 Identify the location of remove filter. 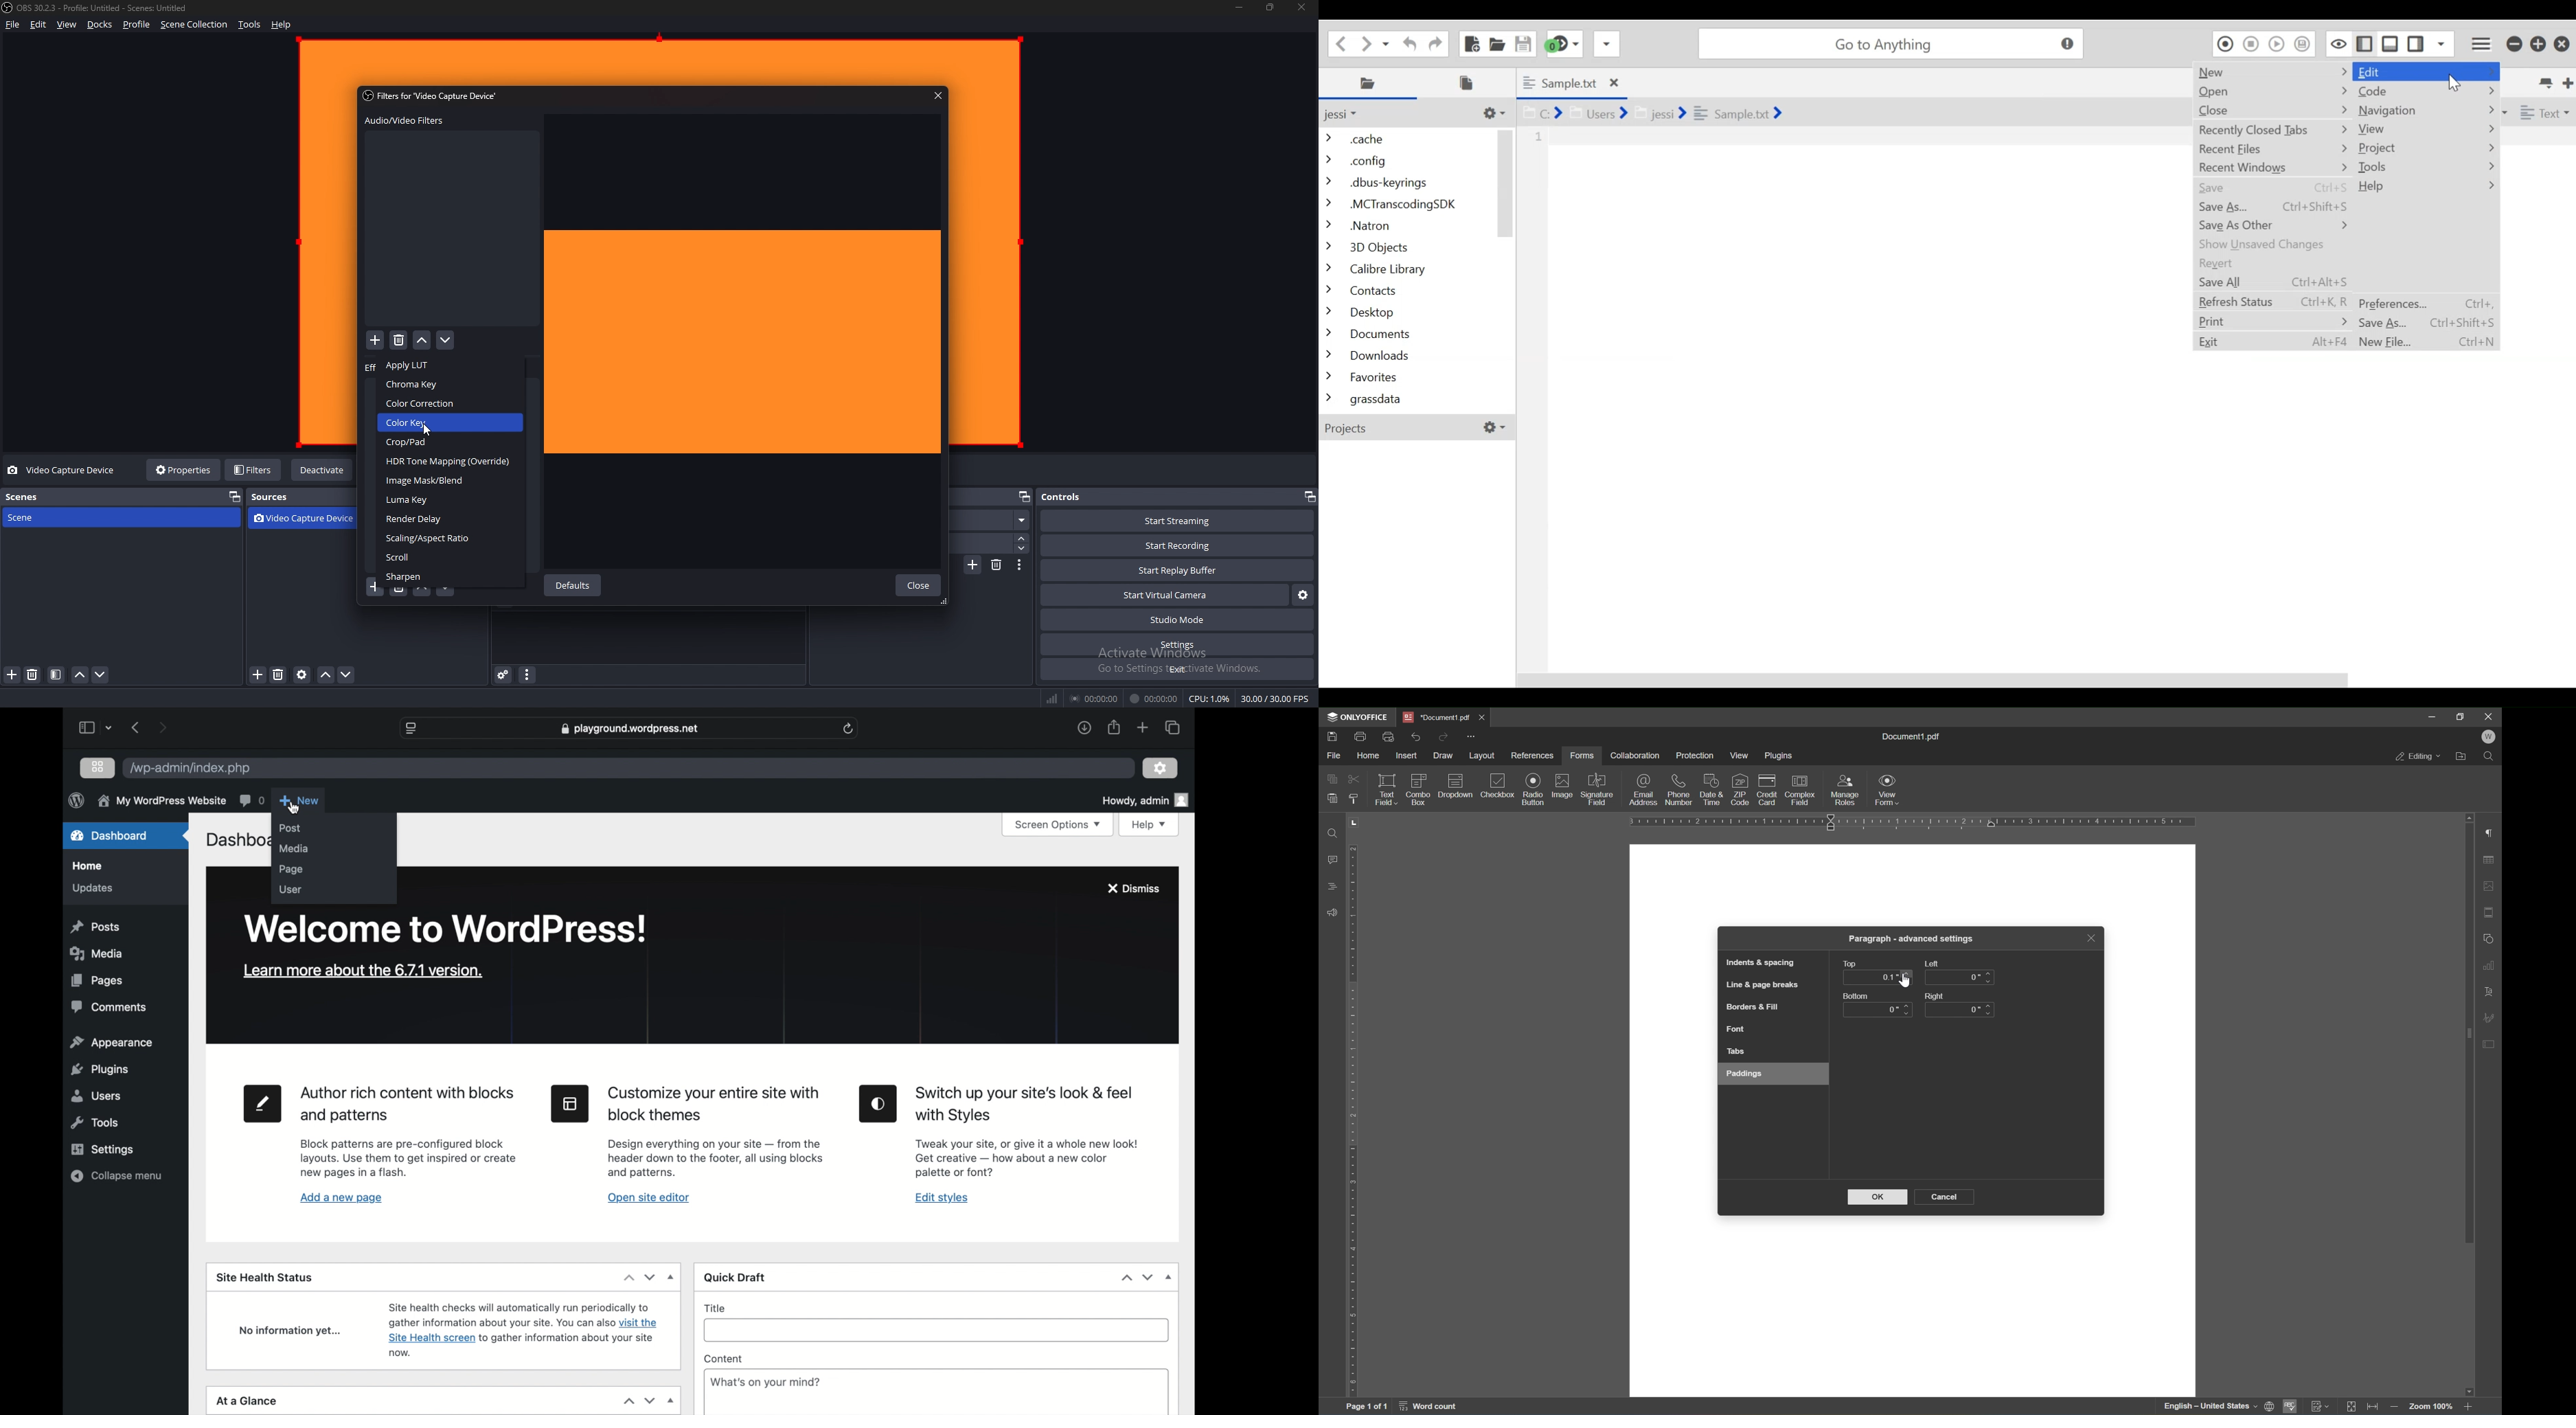
(398, 591).